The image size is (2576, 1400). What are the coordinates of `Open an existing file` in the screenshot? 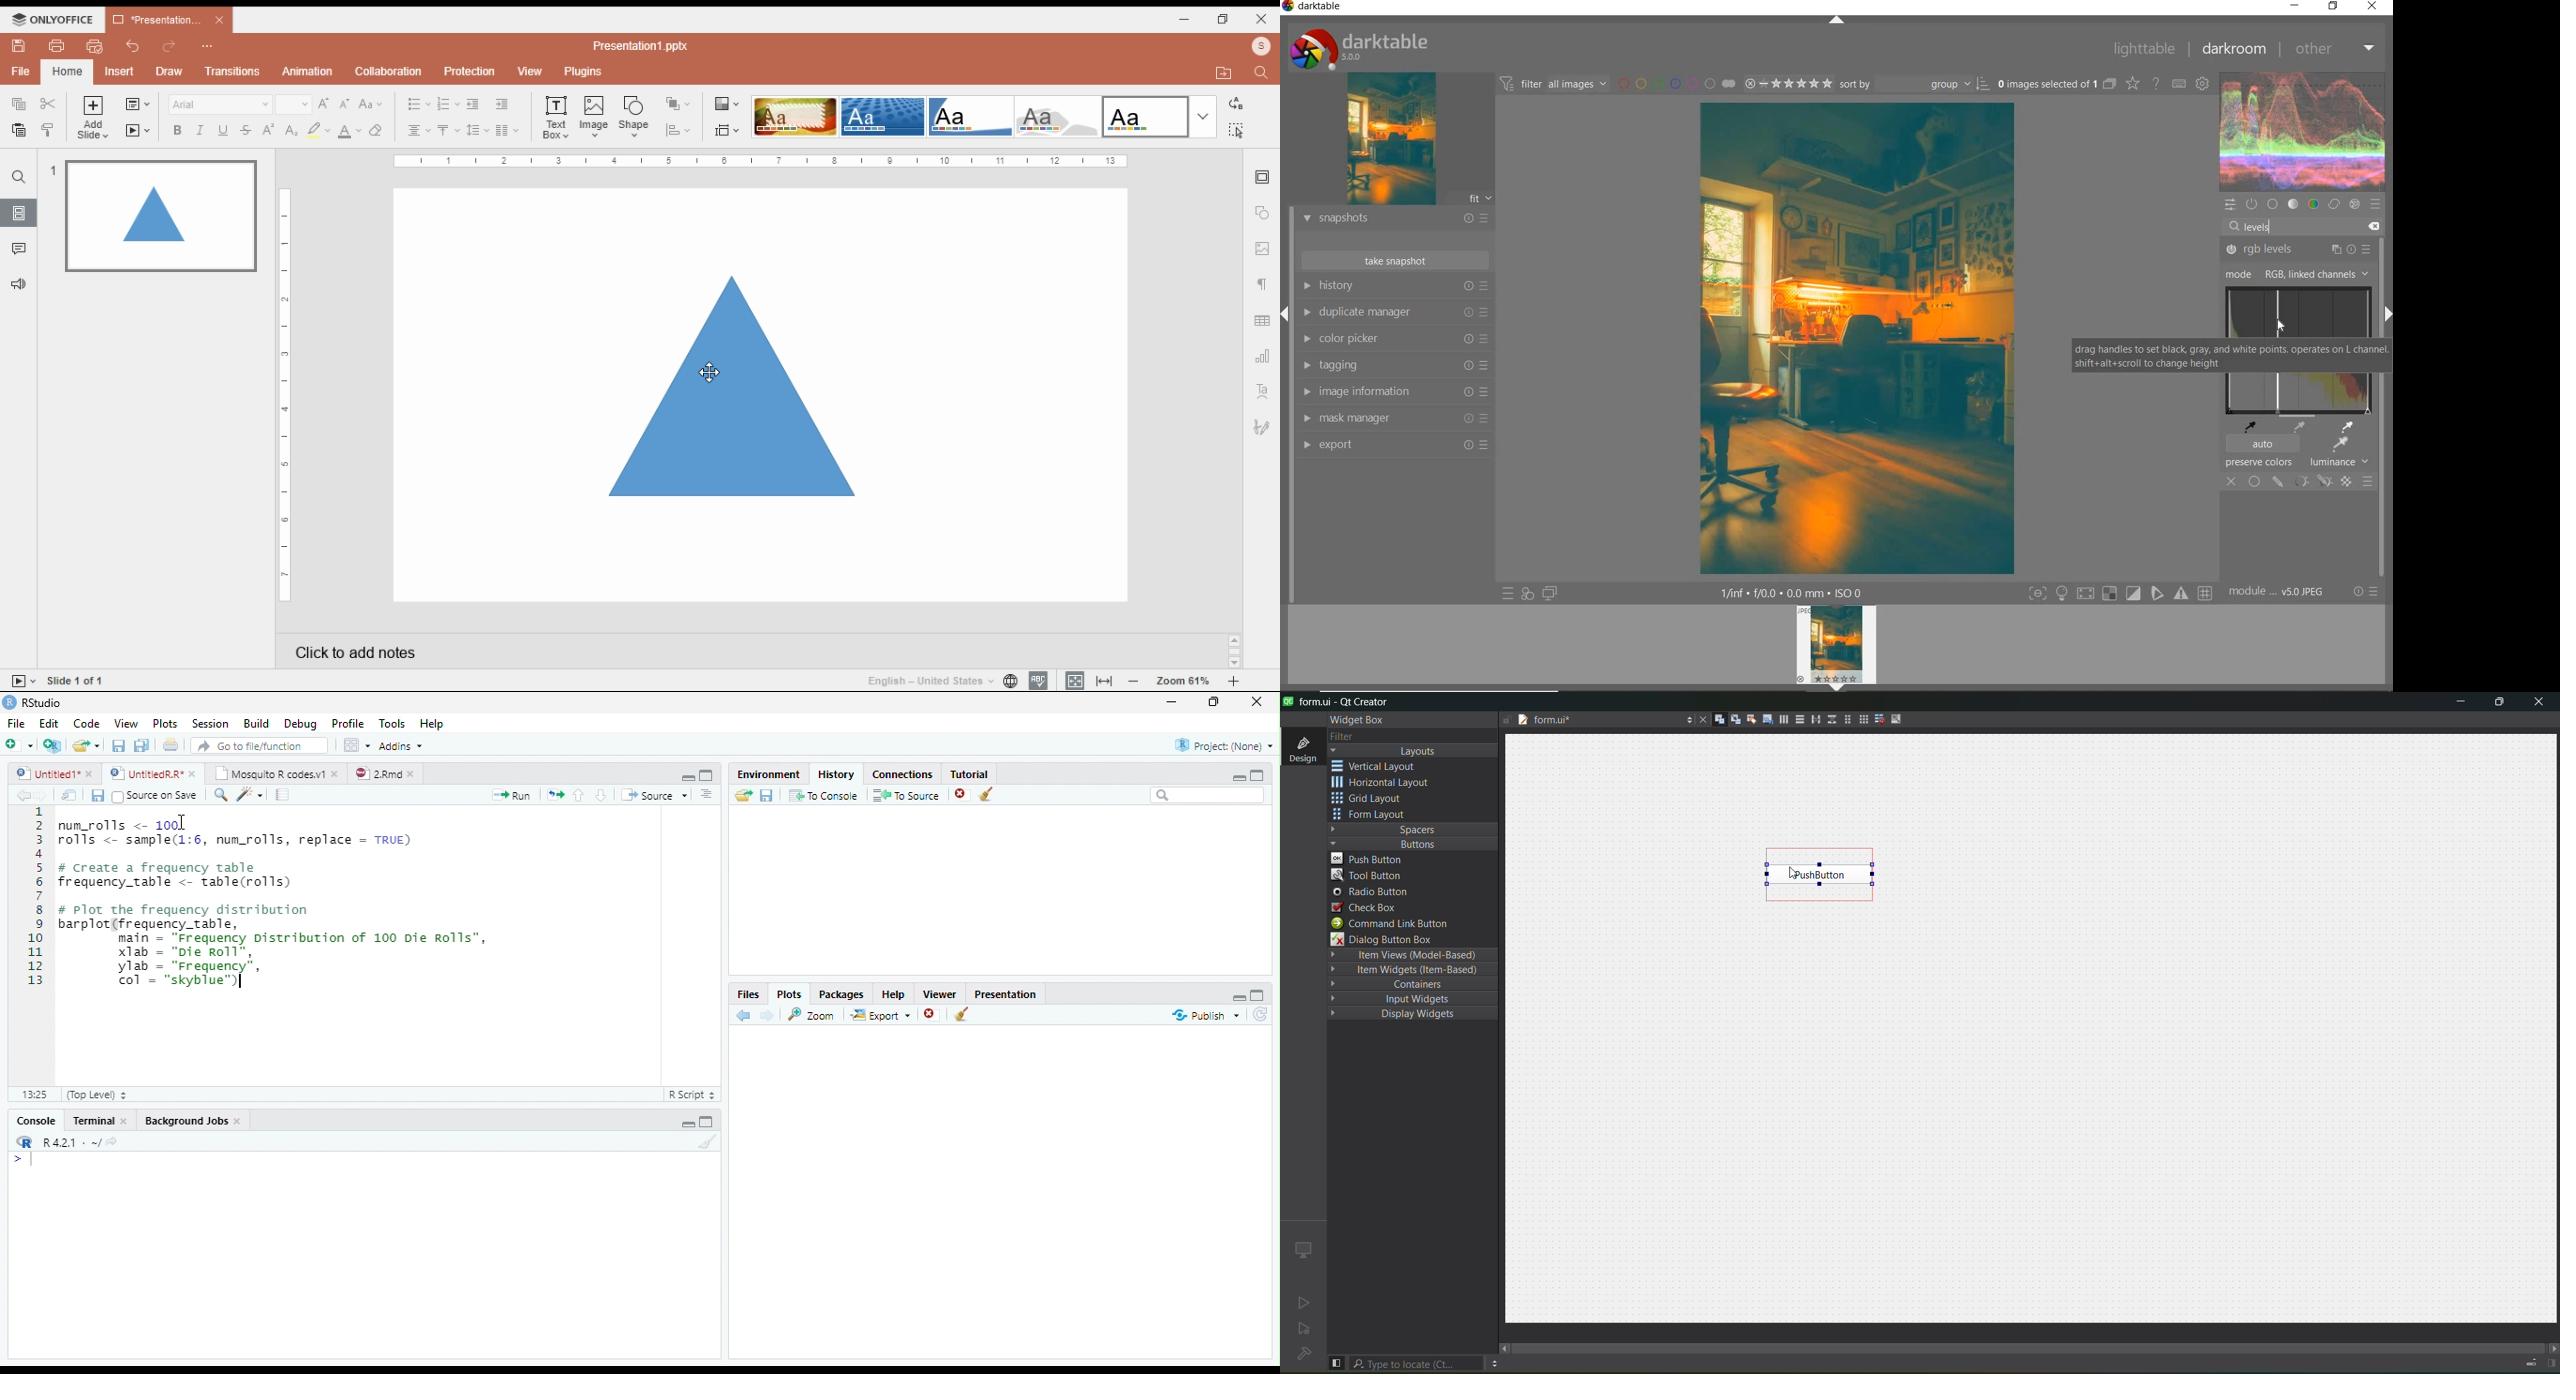 It's located at (86, 745).